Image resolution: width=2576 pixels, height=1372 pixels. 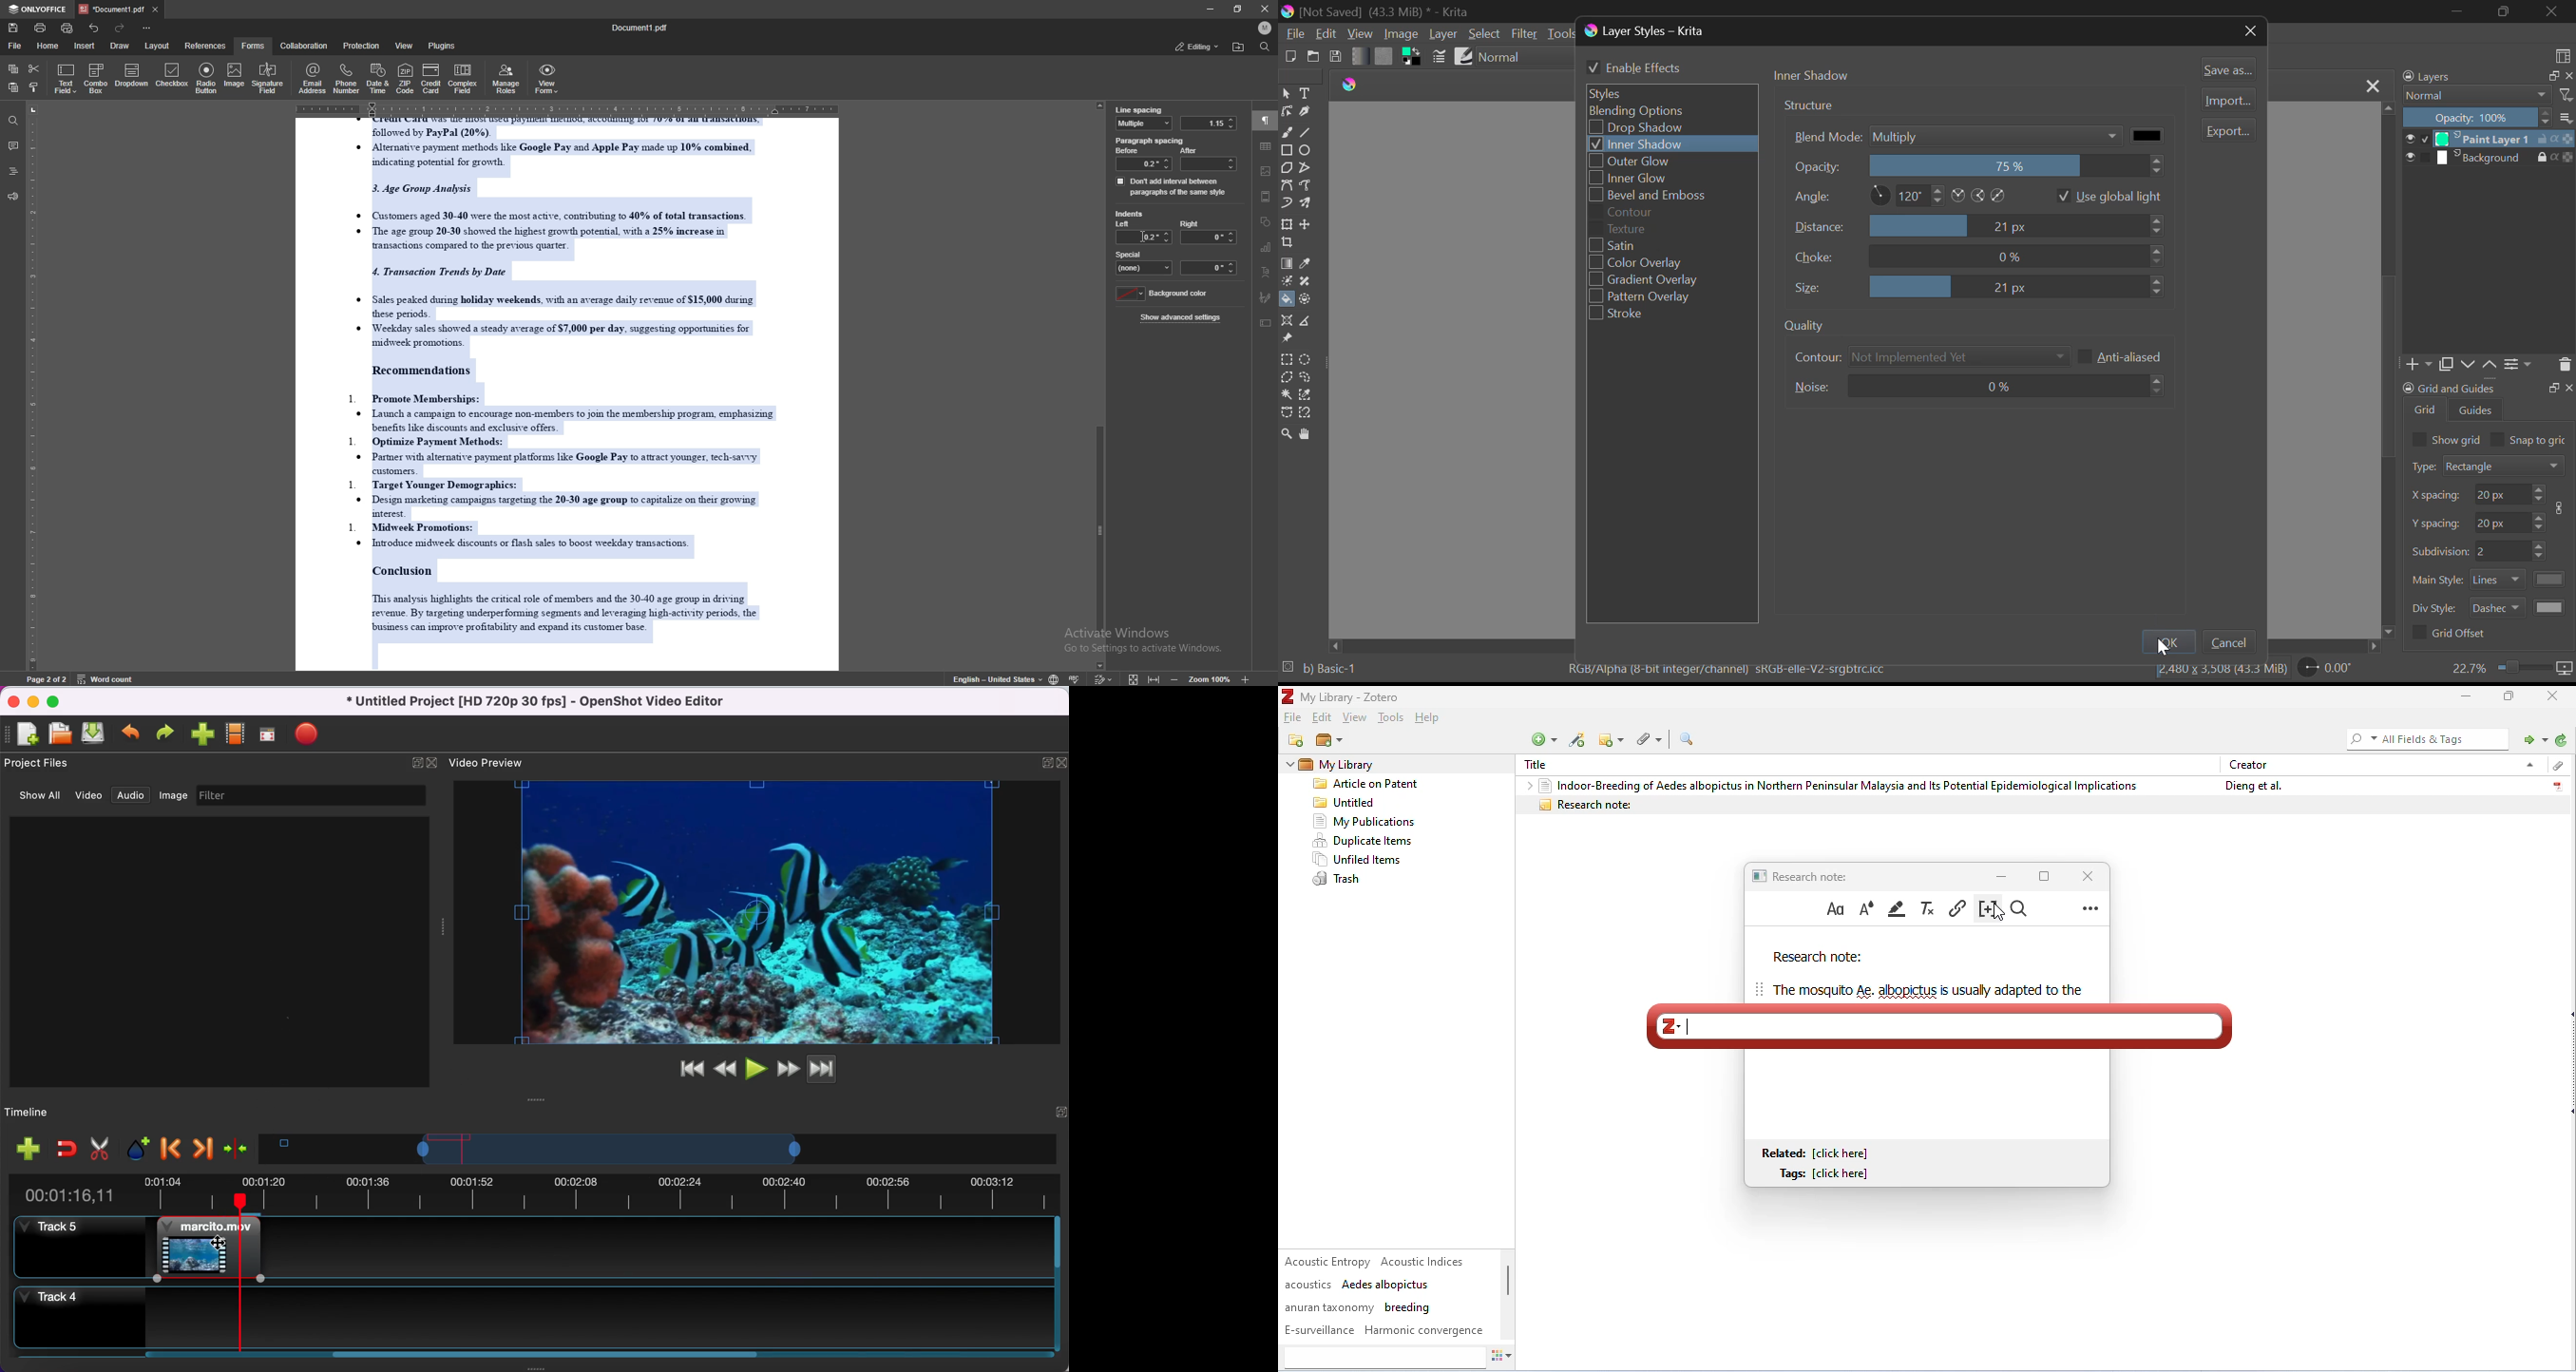 What do you see at coordinates (1957, 907) in the screenshot?
I see `insert link` at bounding box center [1957, 907].